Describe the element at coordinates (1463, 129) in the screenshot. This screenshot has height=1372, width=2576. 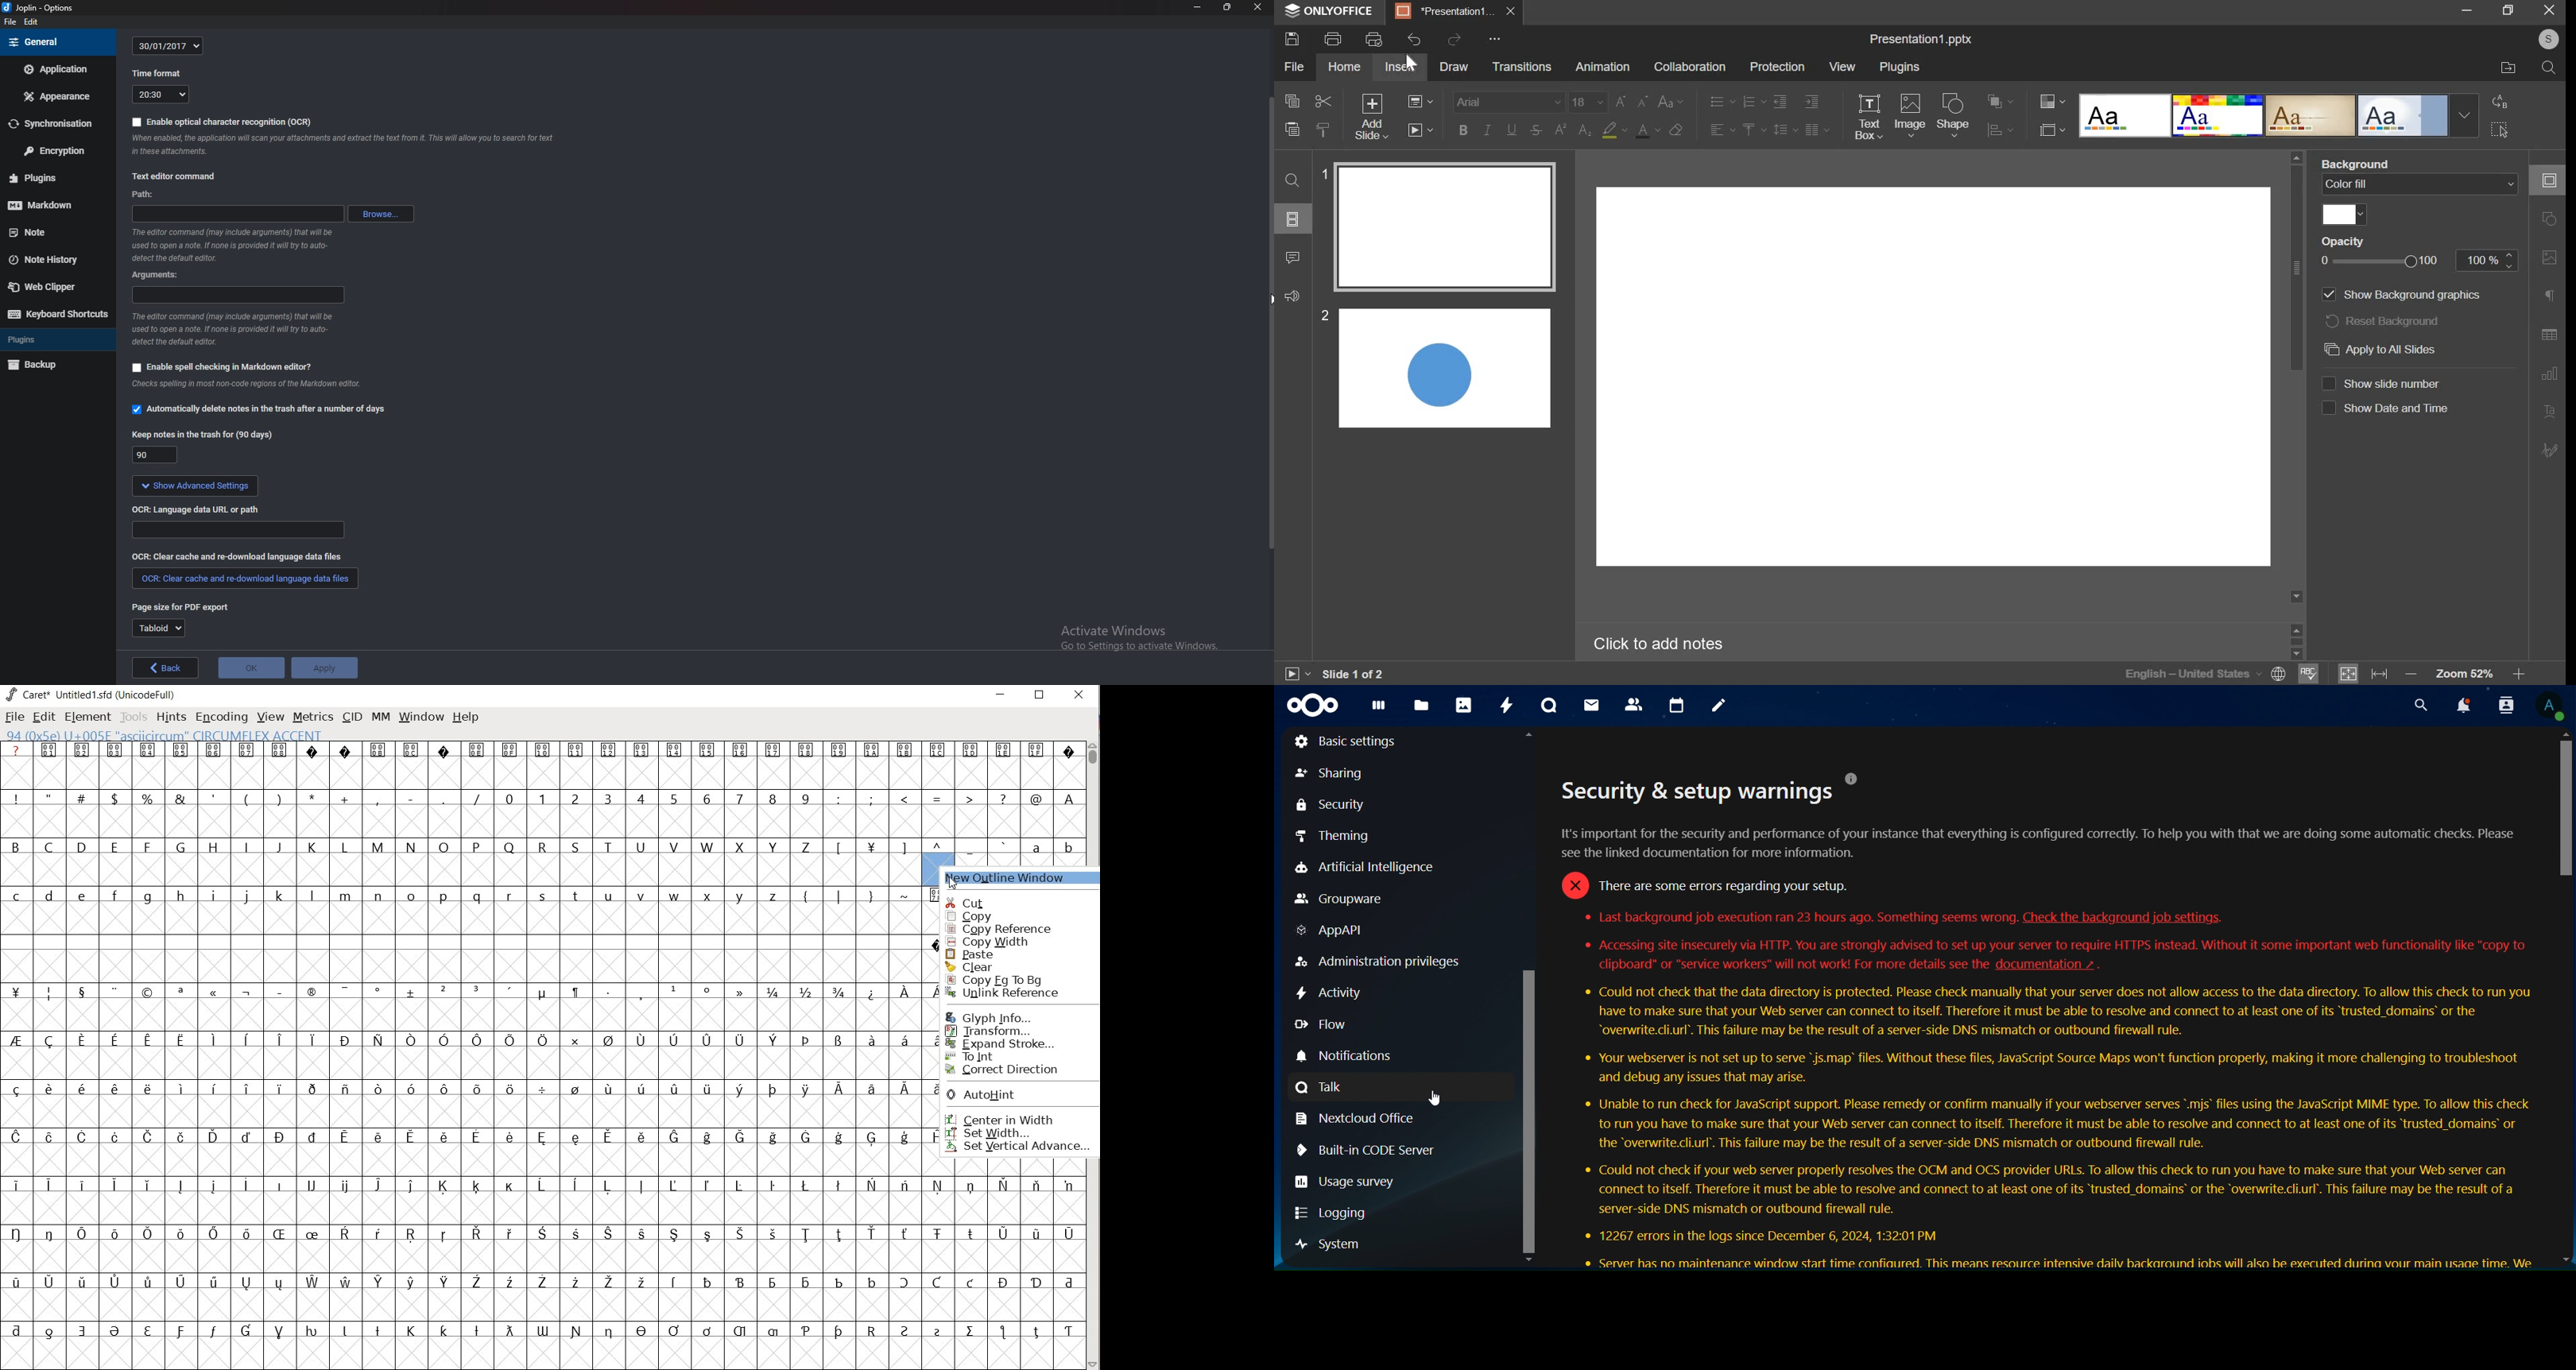
I see `bold` at that location.